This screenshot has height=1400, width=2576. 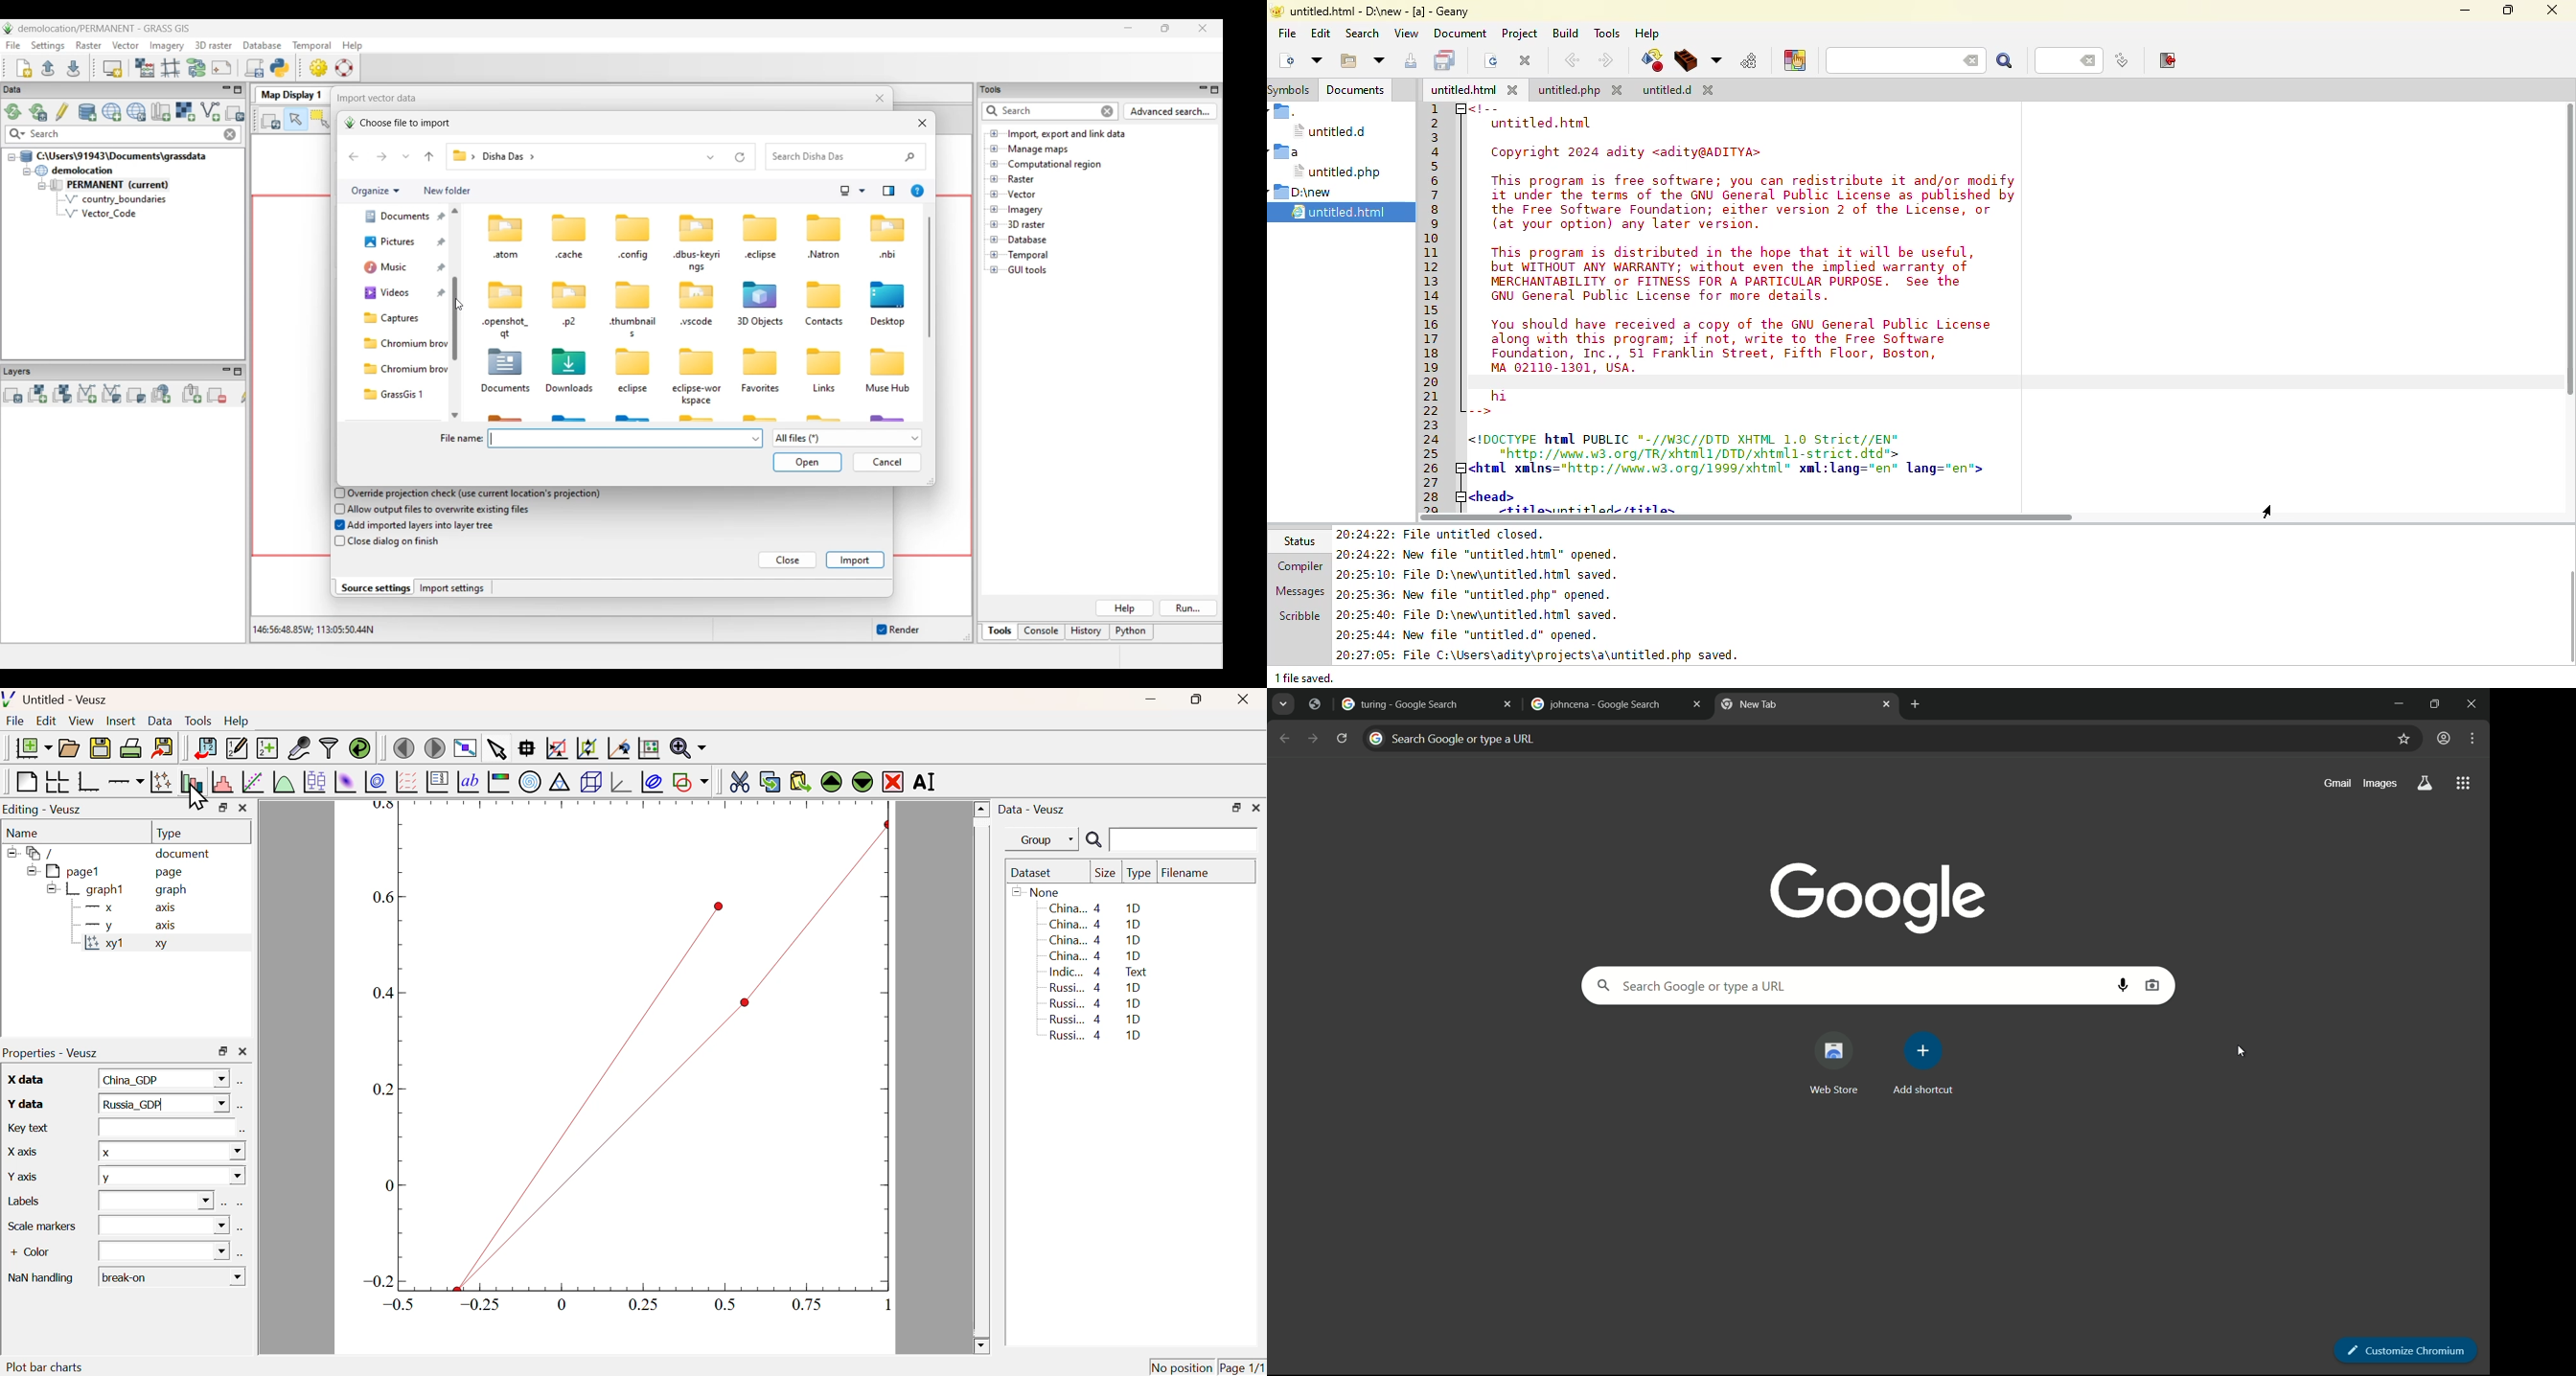 I want to click on Add a shape, so click(x=691, y=781).